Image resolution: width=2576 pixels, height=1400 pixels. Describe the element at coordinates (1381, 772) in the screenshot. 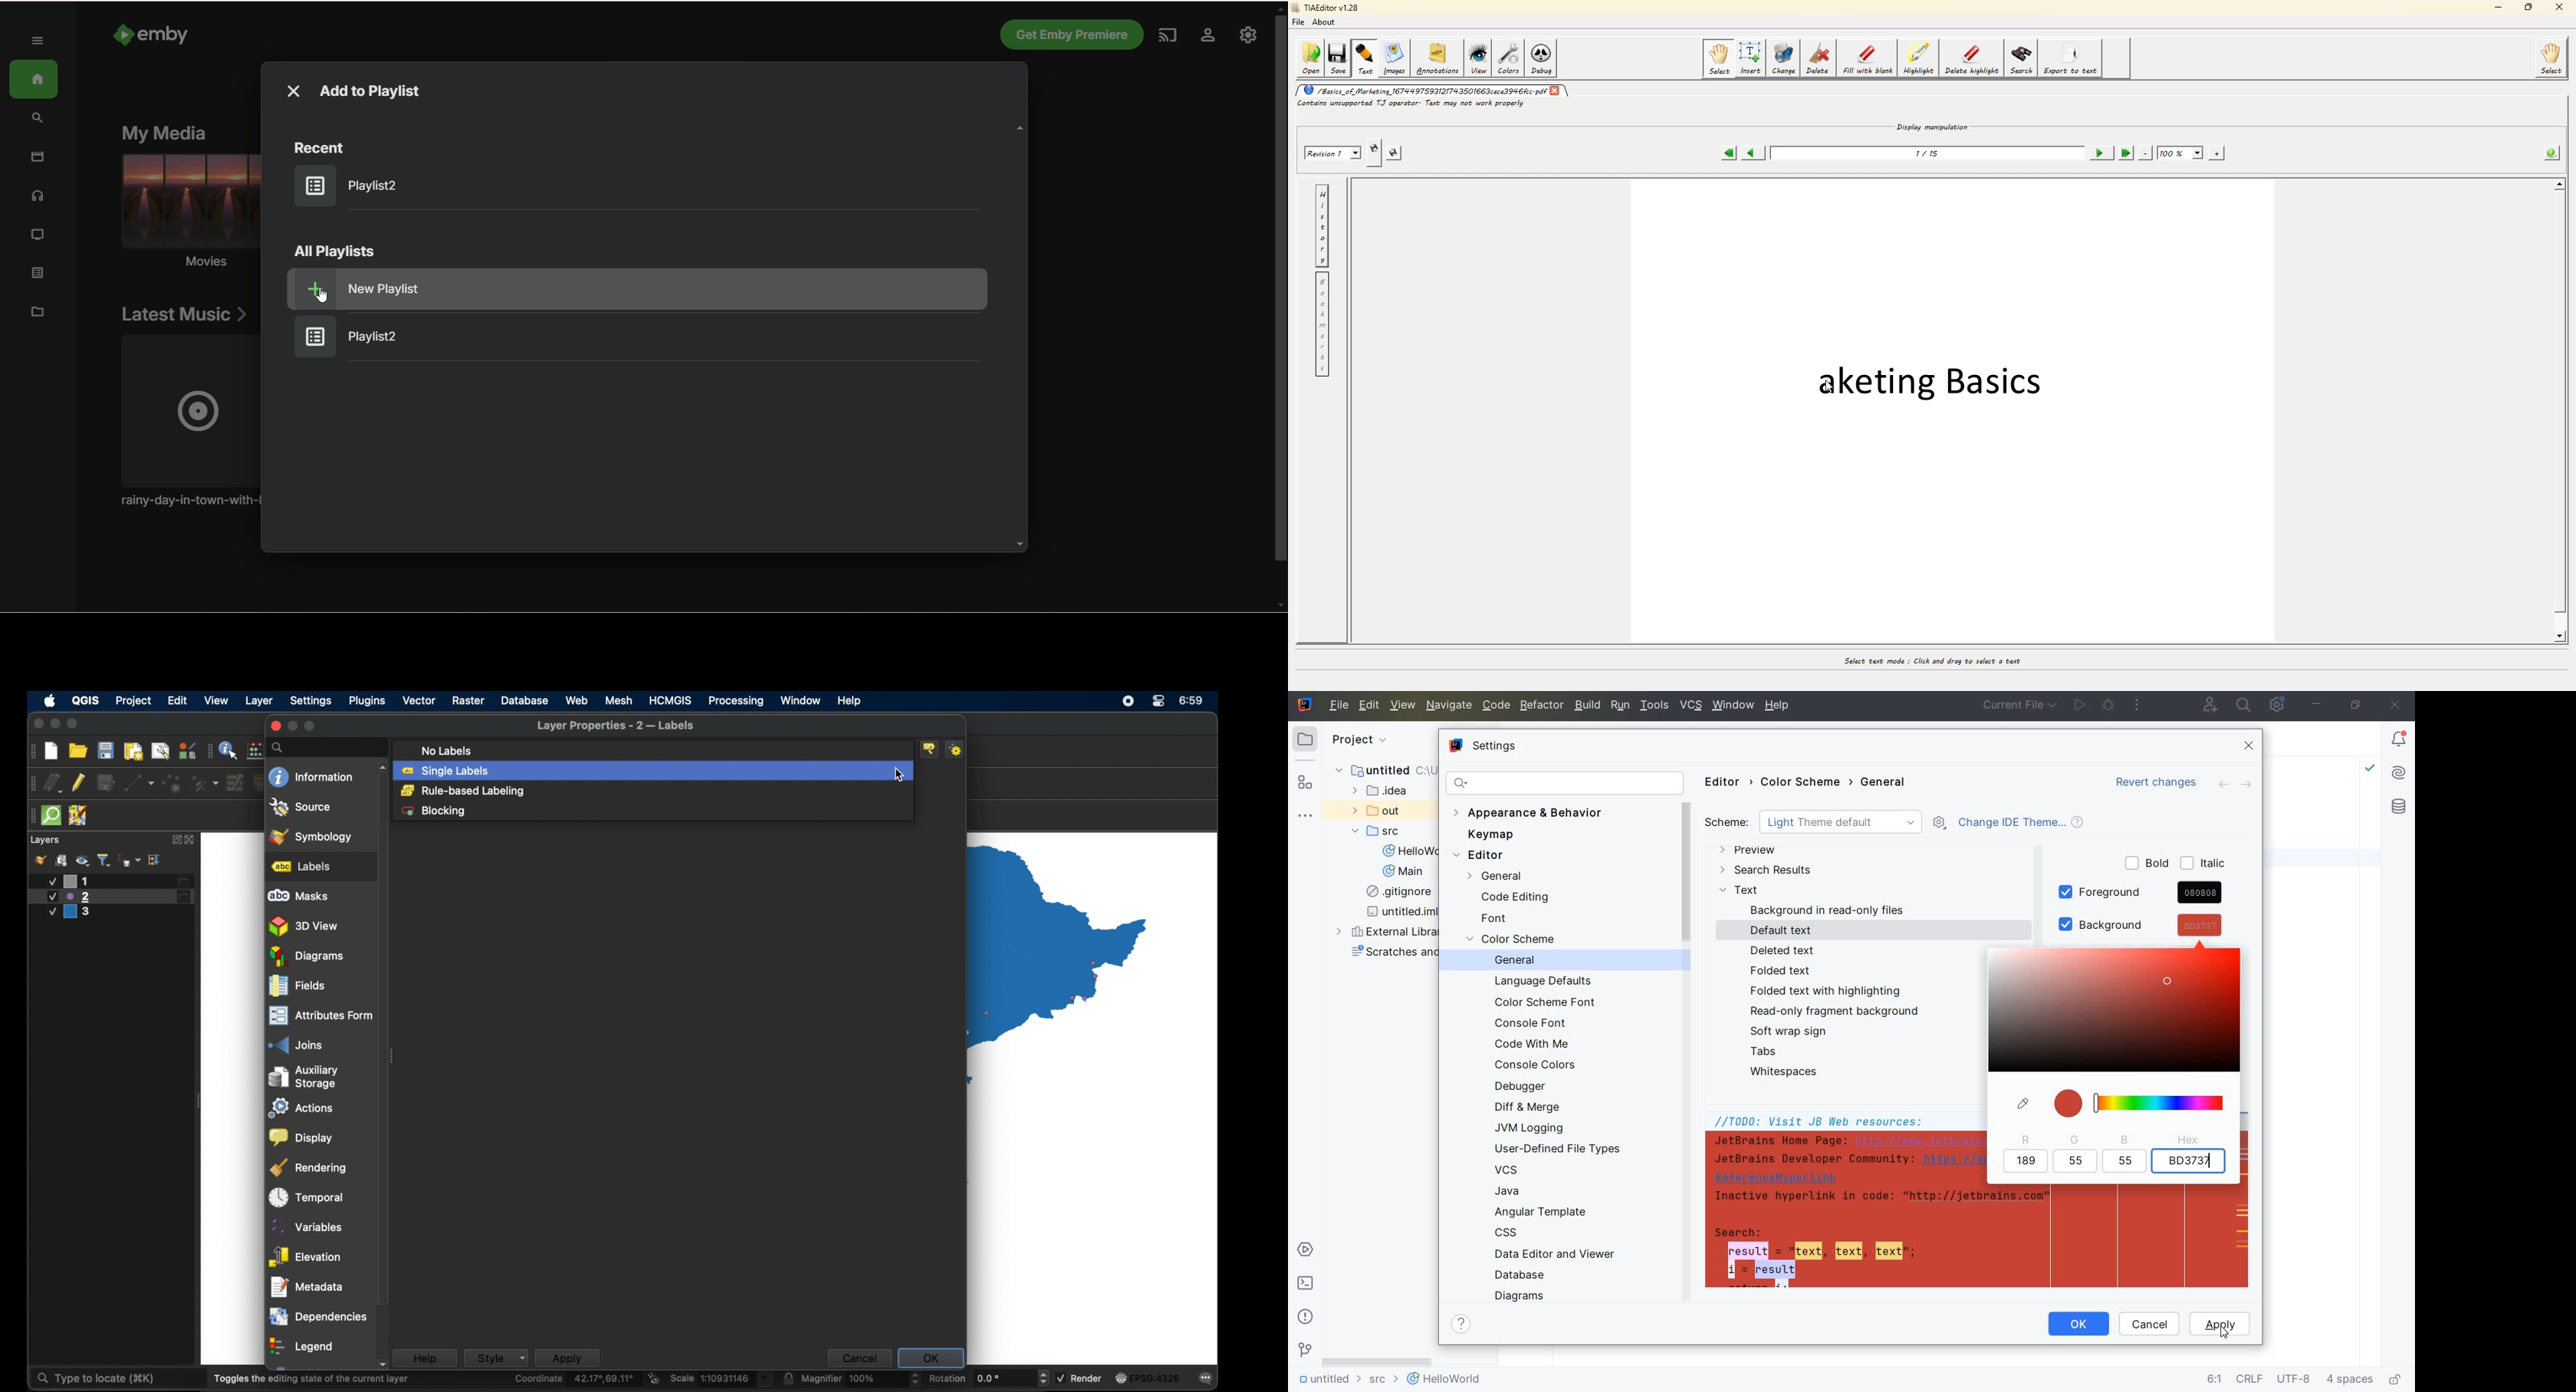

I see `untitled` at that location.